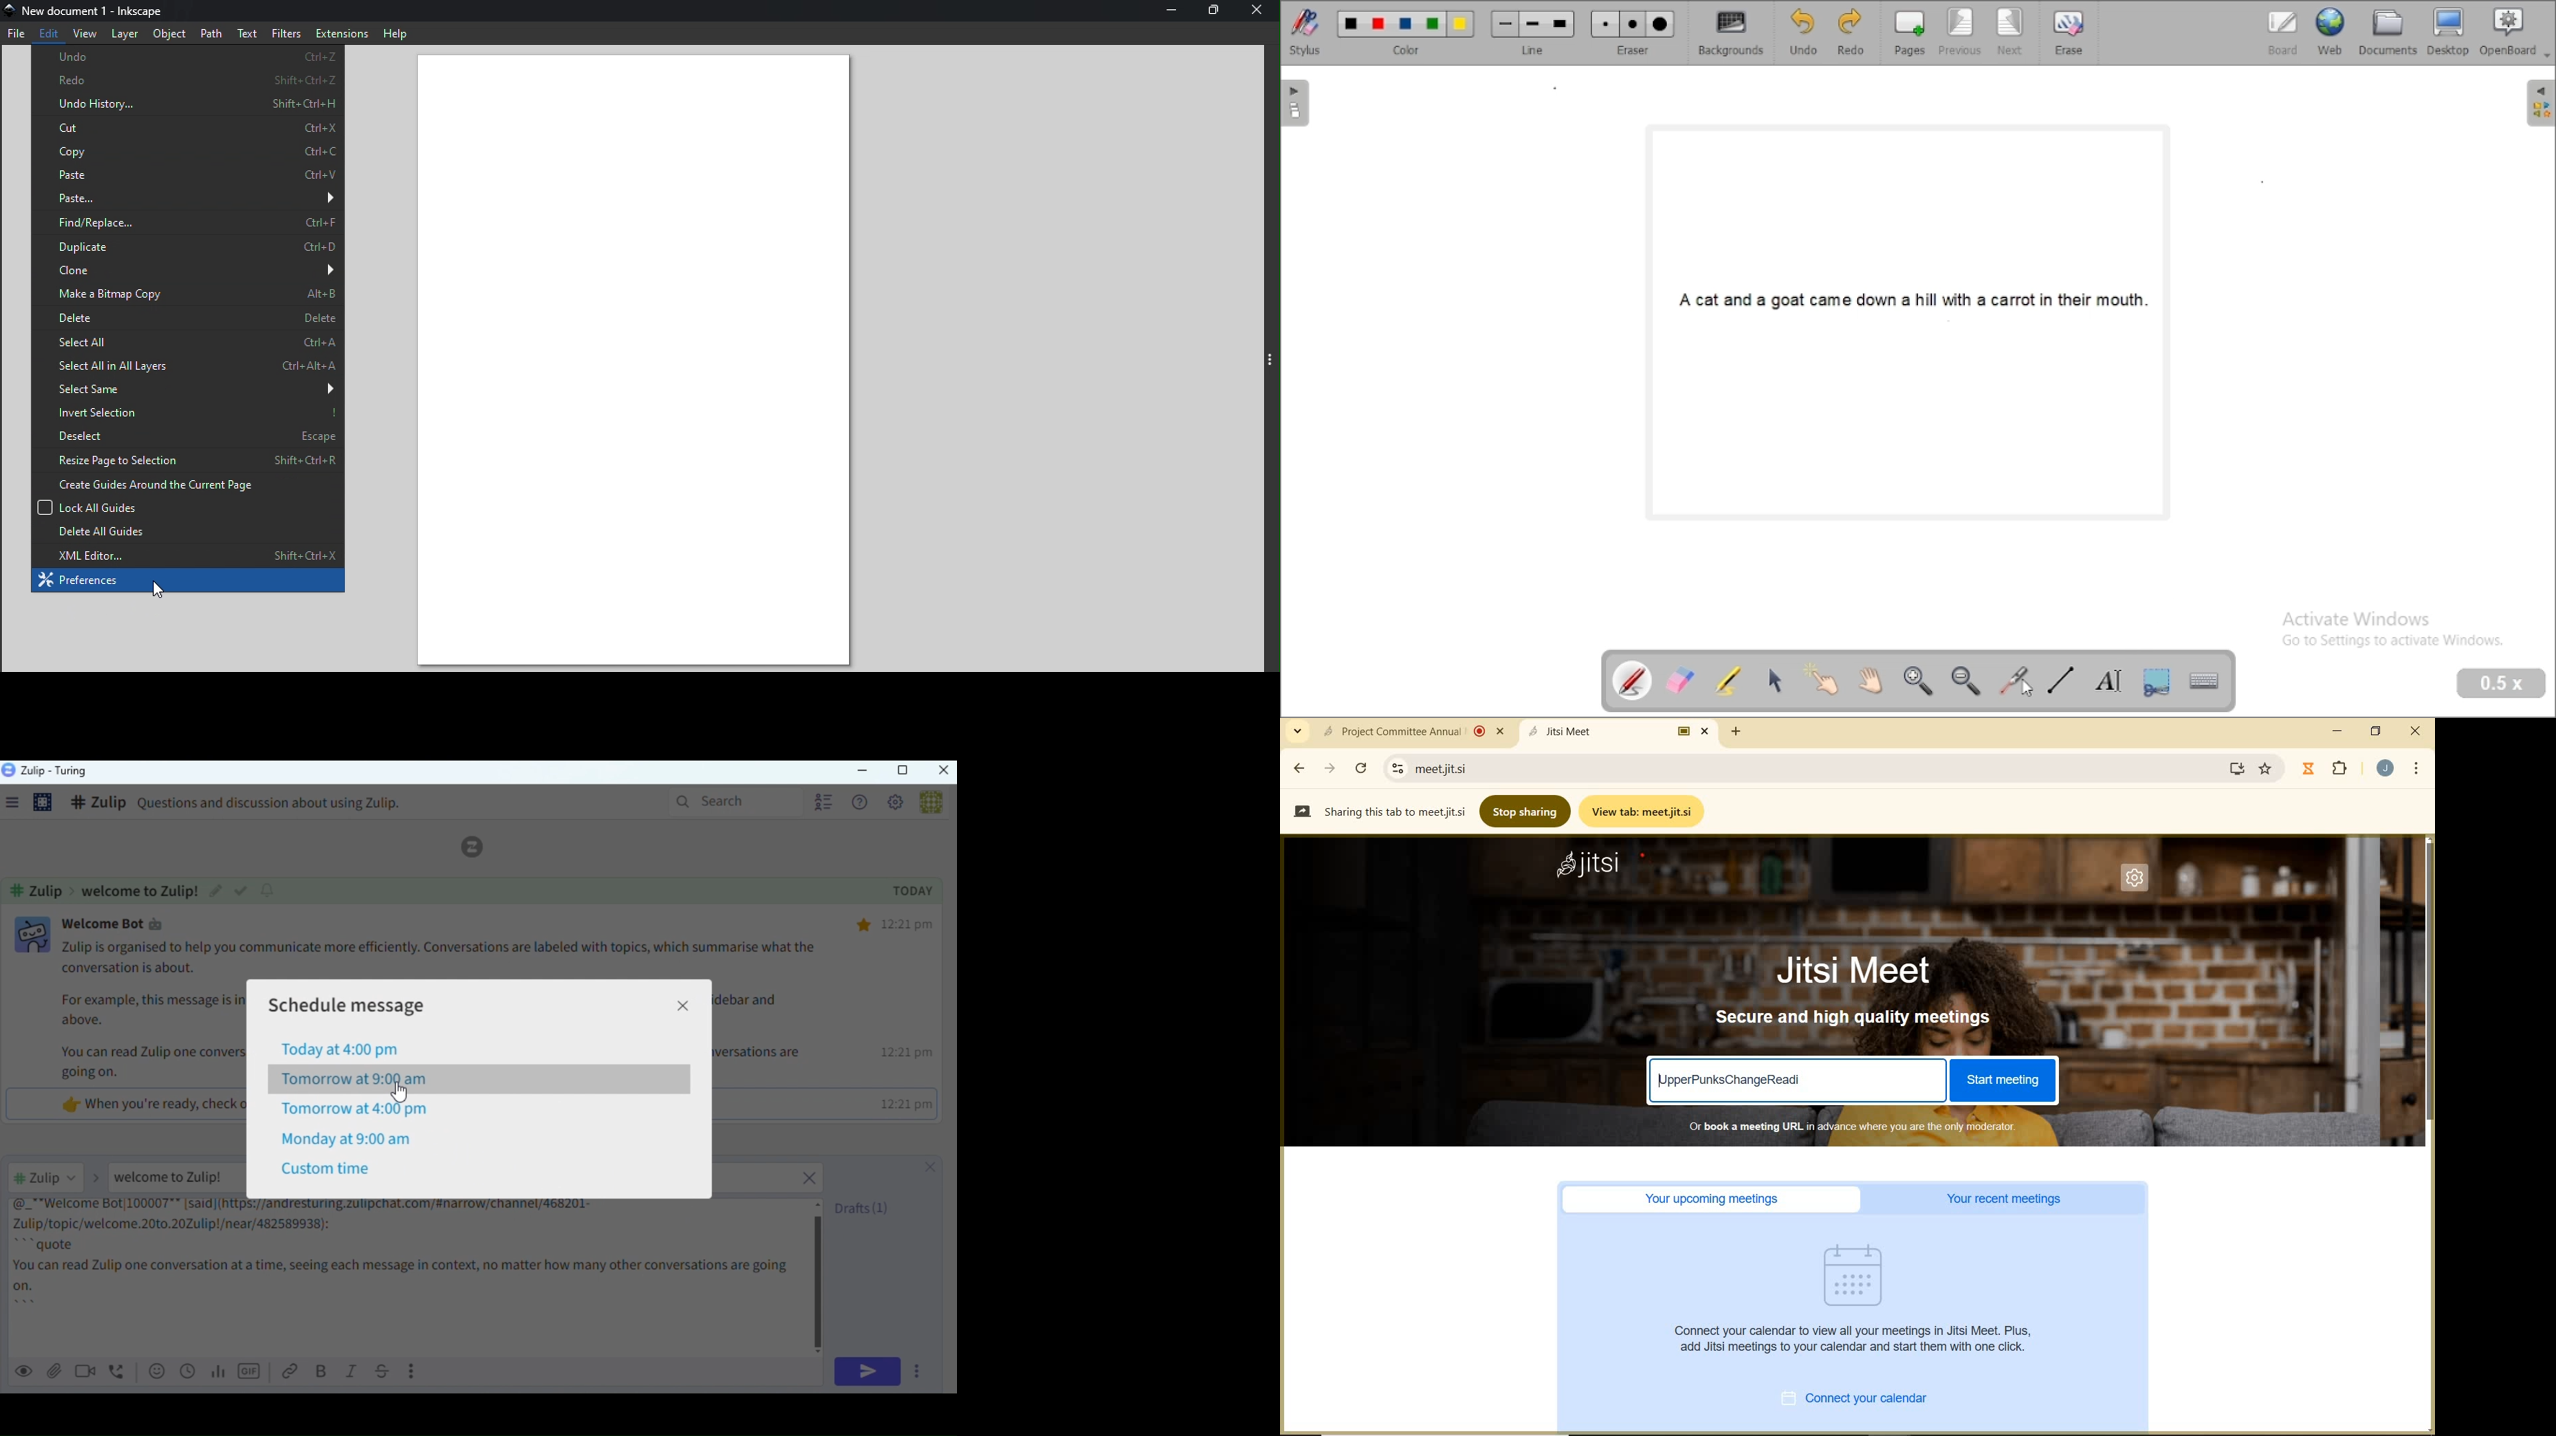 This screenshot has height=1456, width=2576. What do you see at coordinates (647, 359) in the screenshot?
I see `Canvas` at bounding box center [647, 359].